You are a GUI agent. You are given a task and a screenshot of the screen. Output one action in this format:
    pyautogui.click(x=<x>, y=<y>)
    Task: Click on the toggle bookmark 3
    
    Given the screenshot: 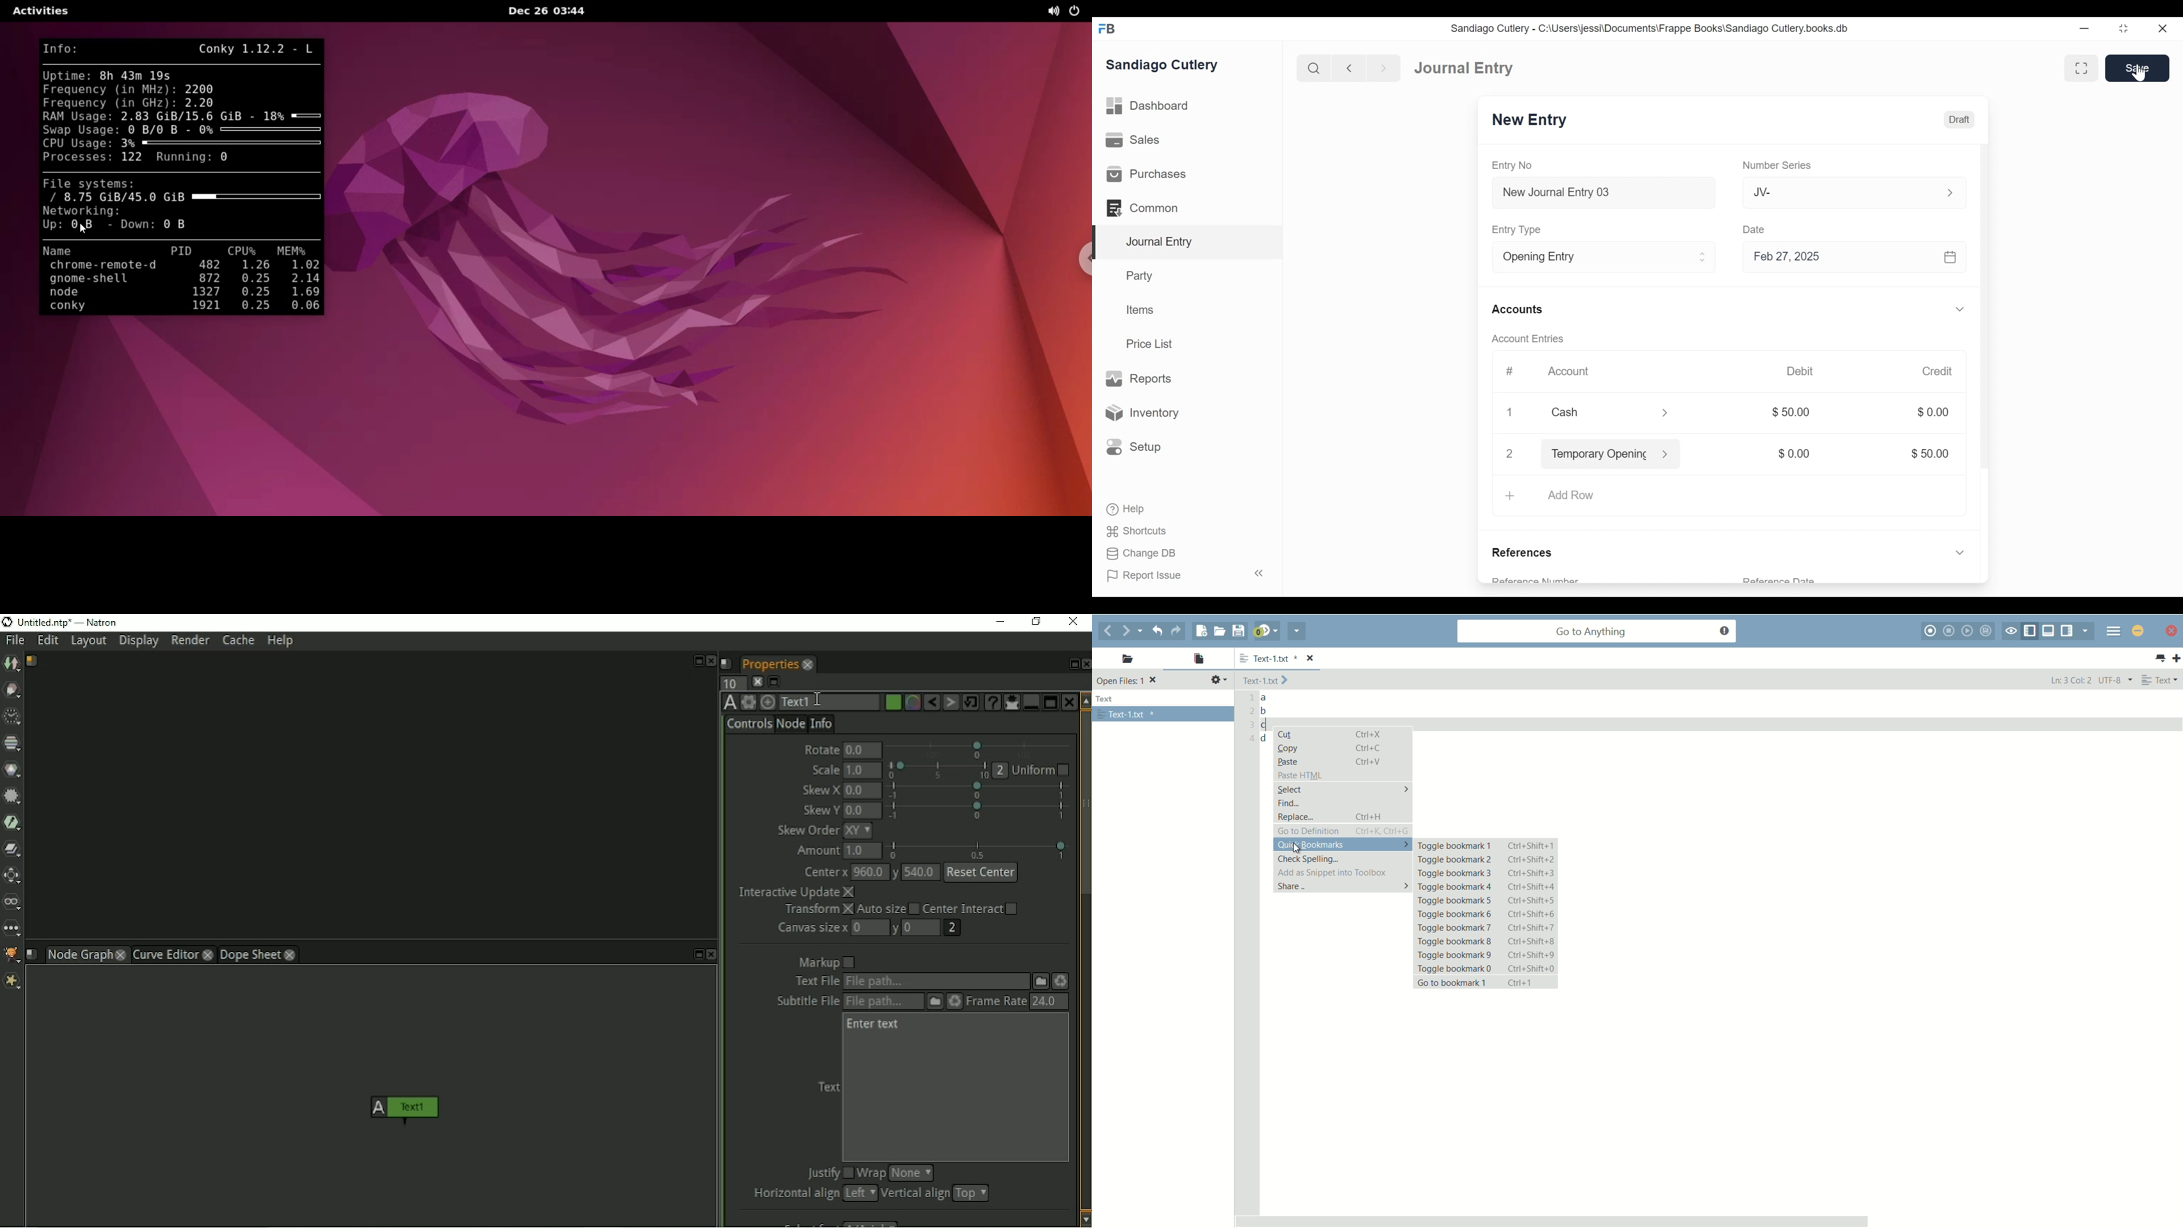 What is the action you would take?
    pyautogui.click(x=1485, y=874)
    